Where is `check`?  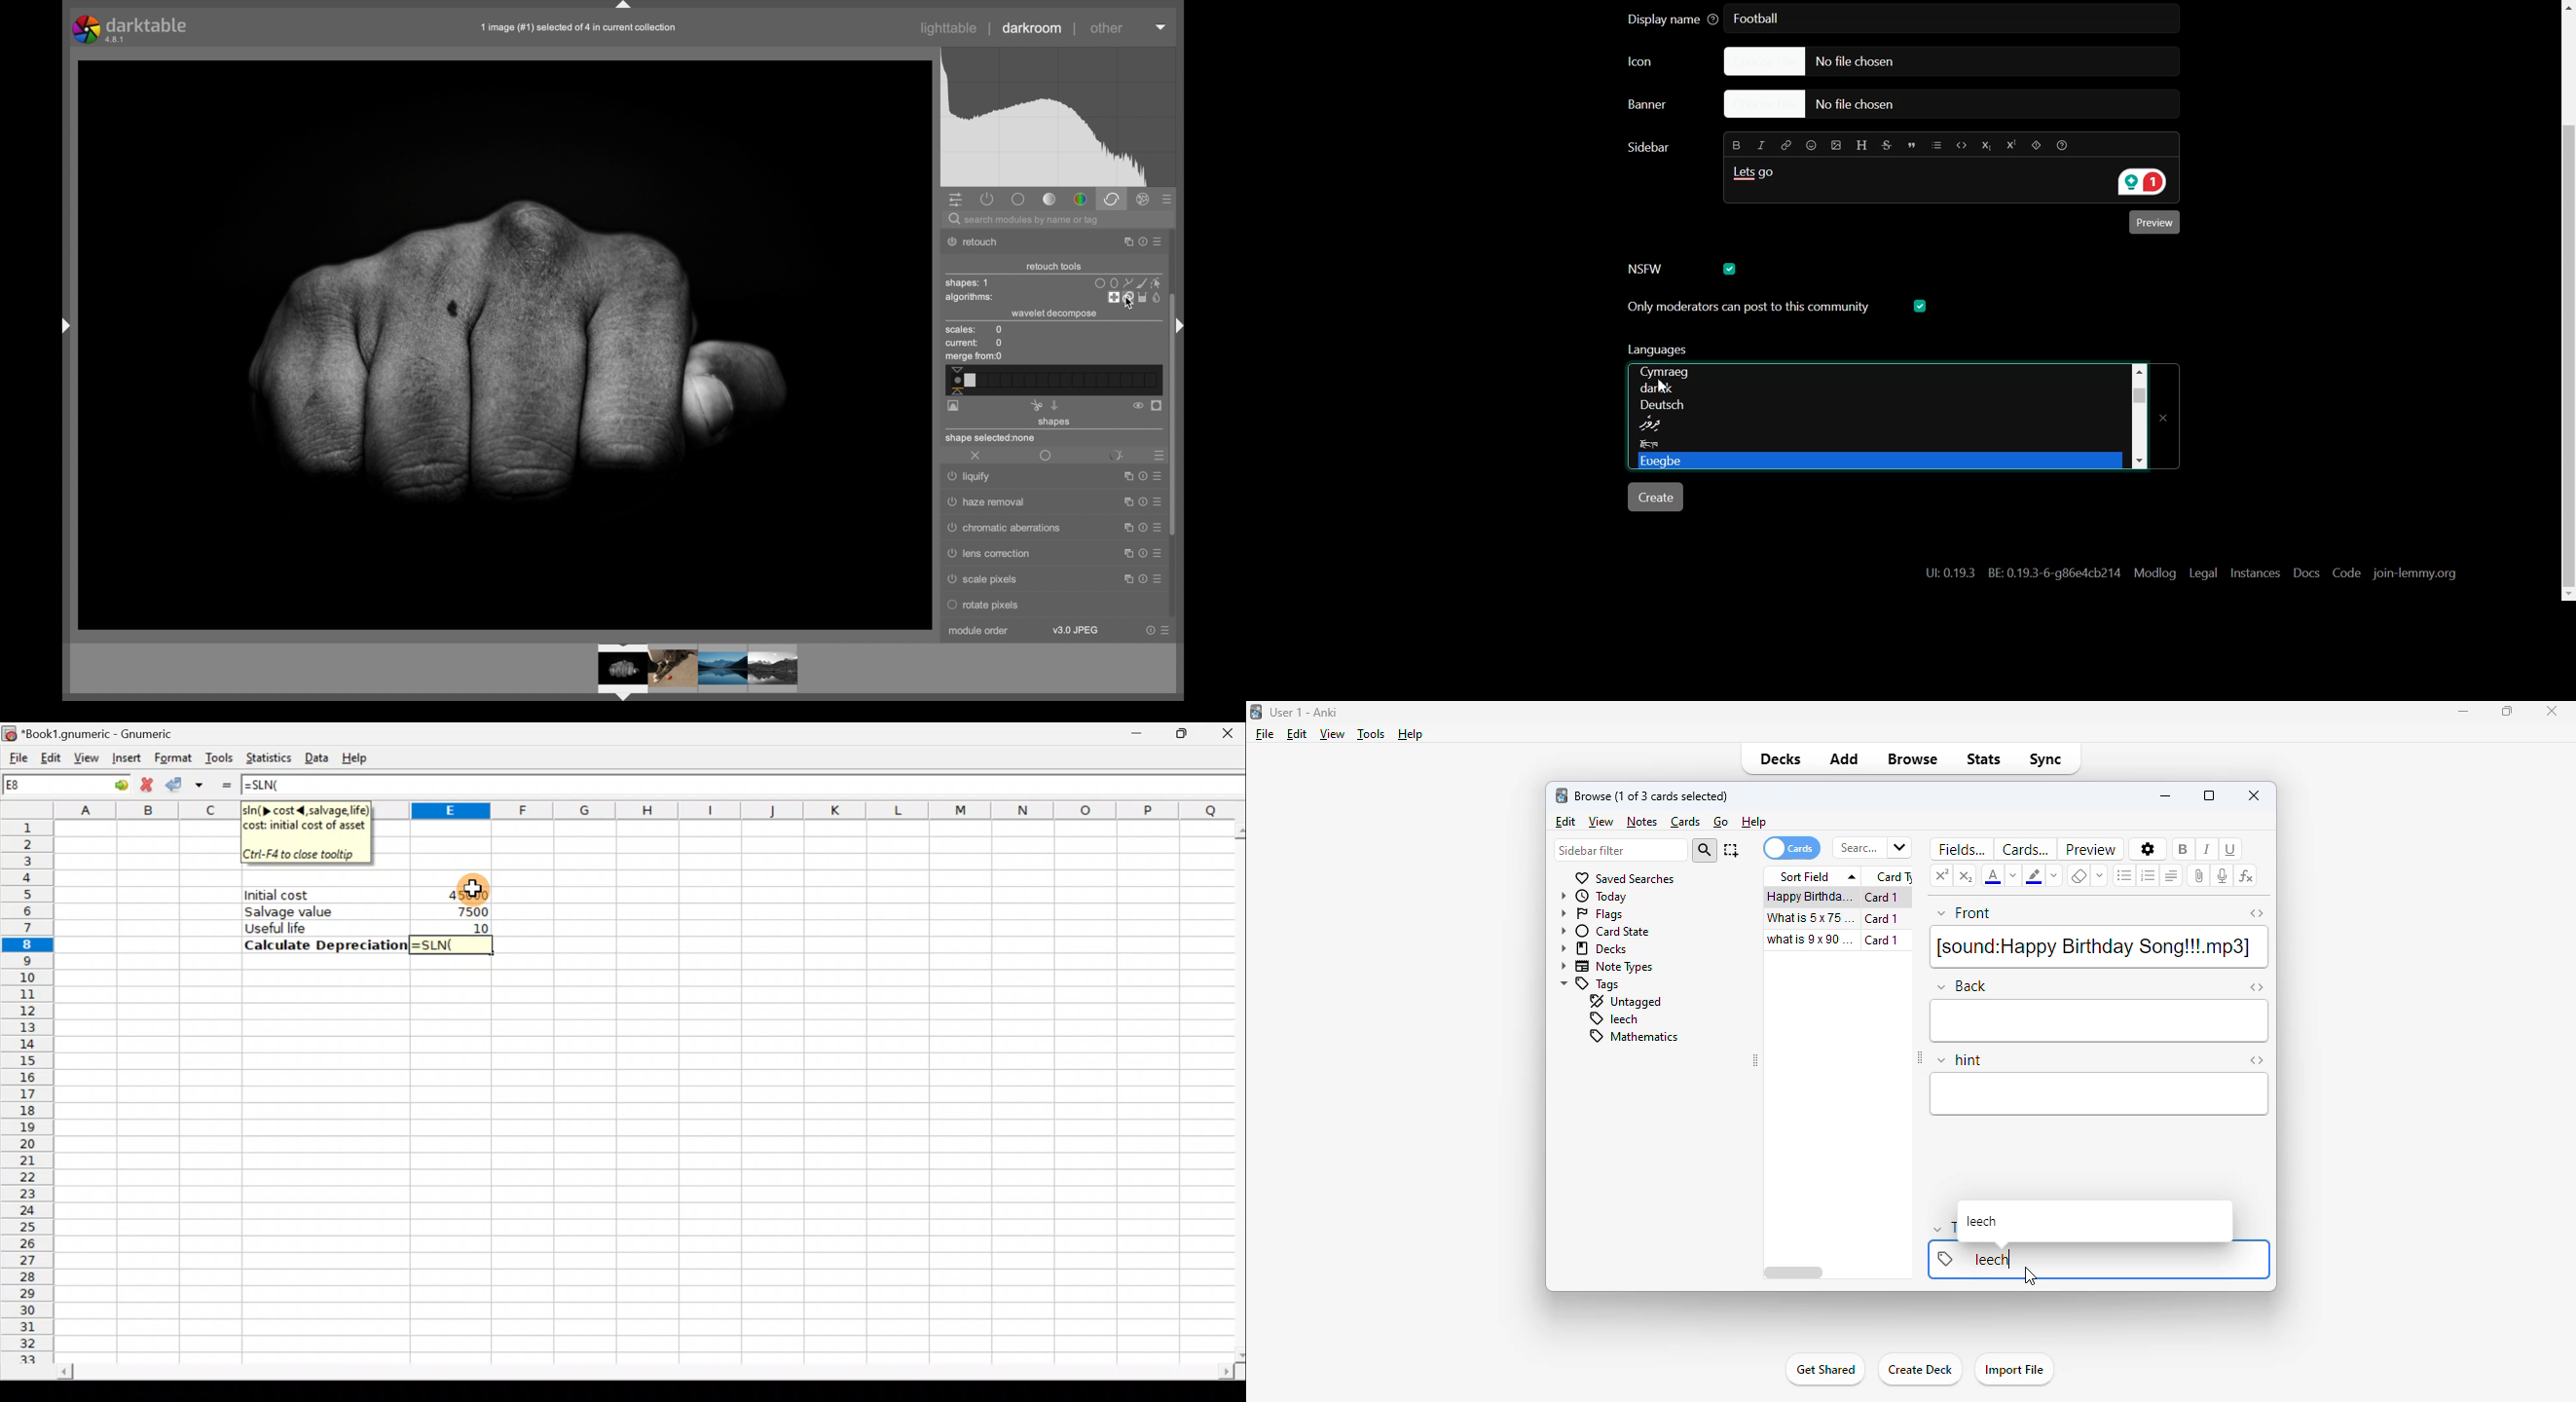
check is located at coordinates (1922, 306).